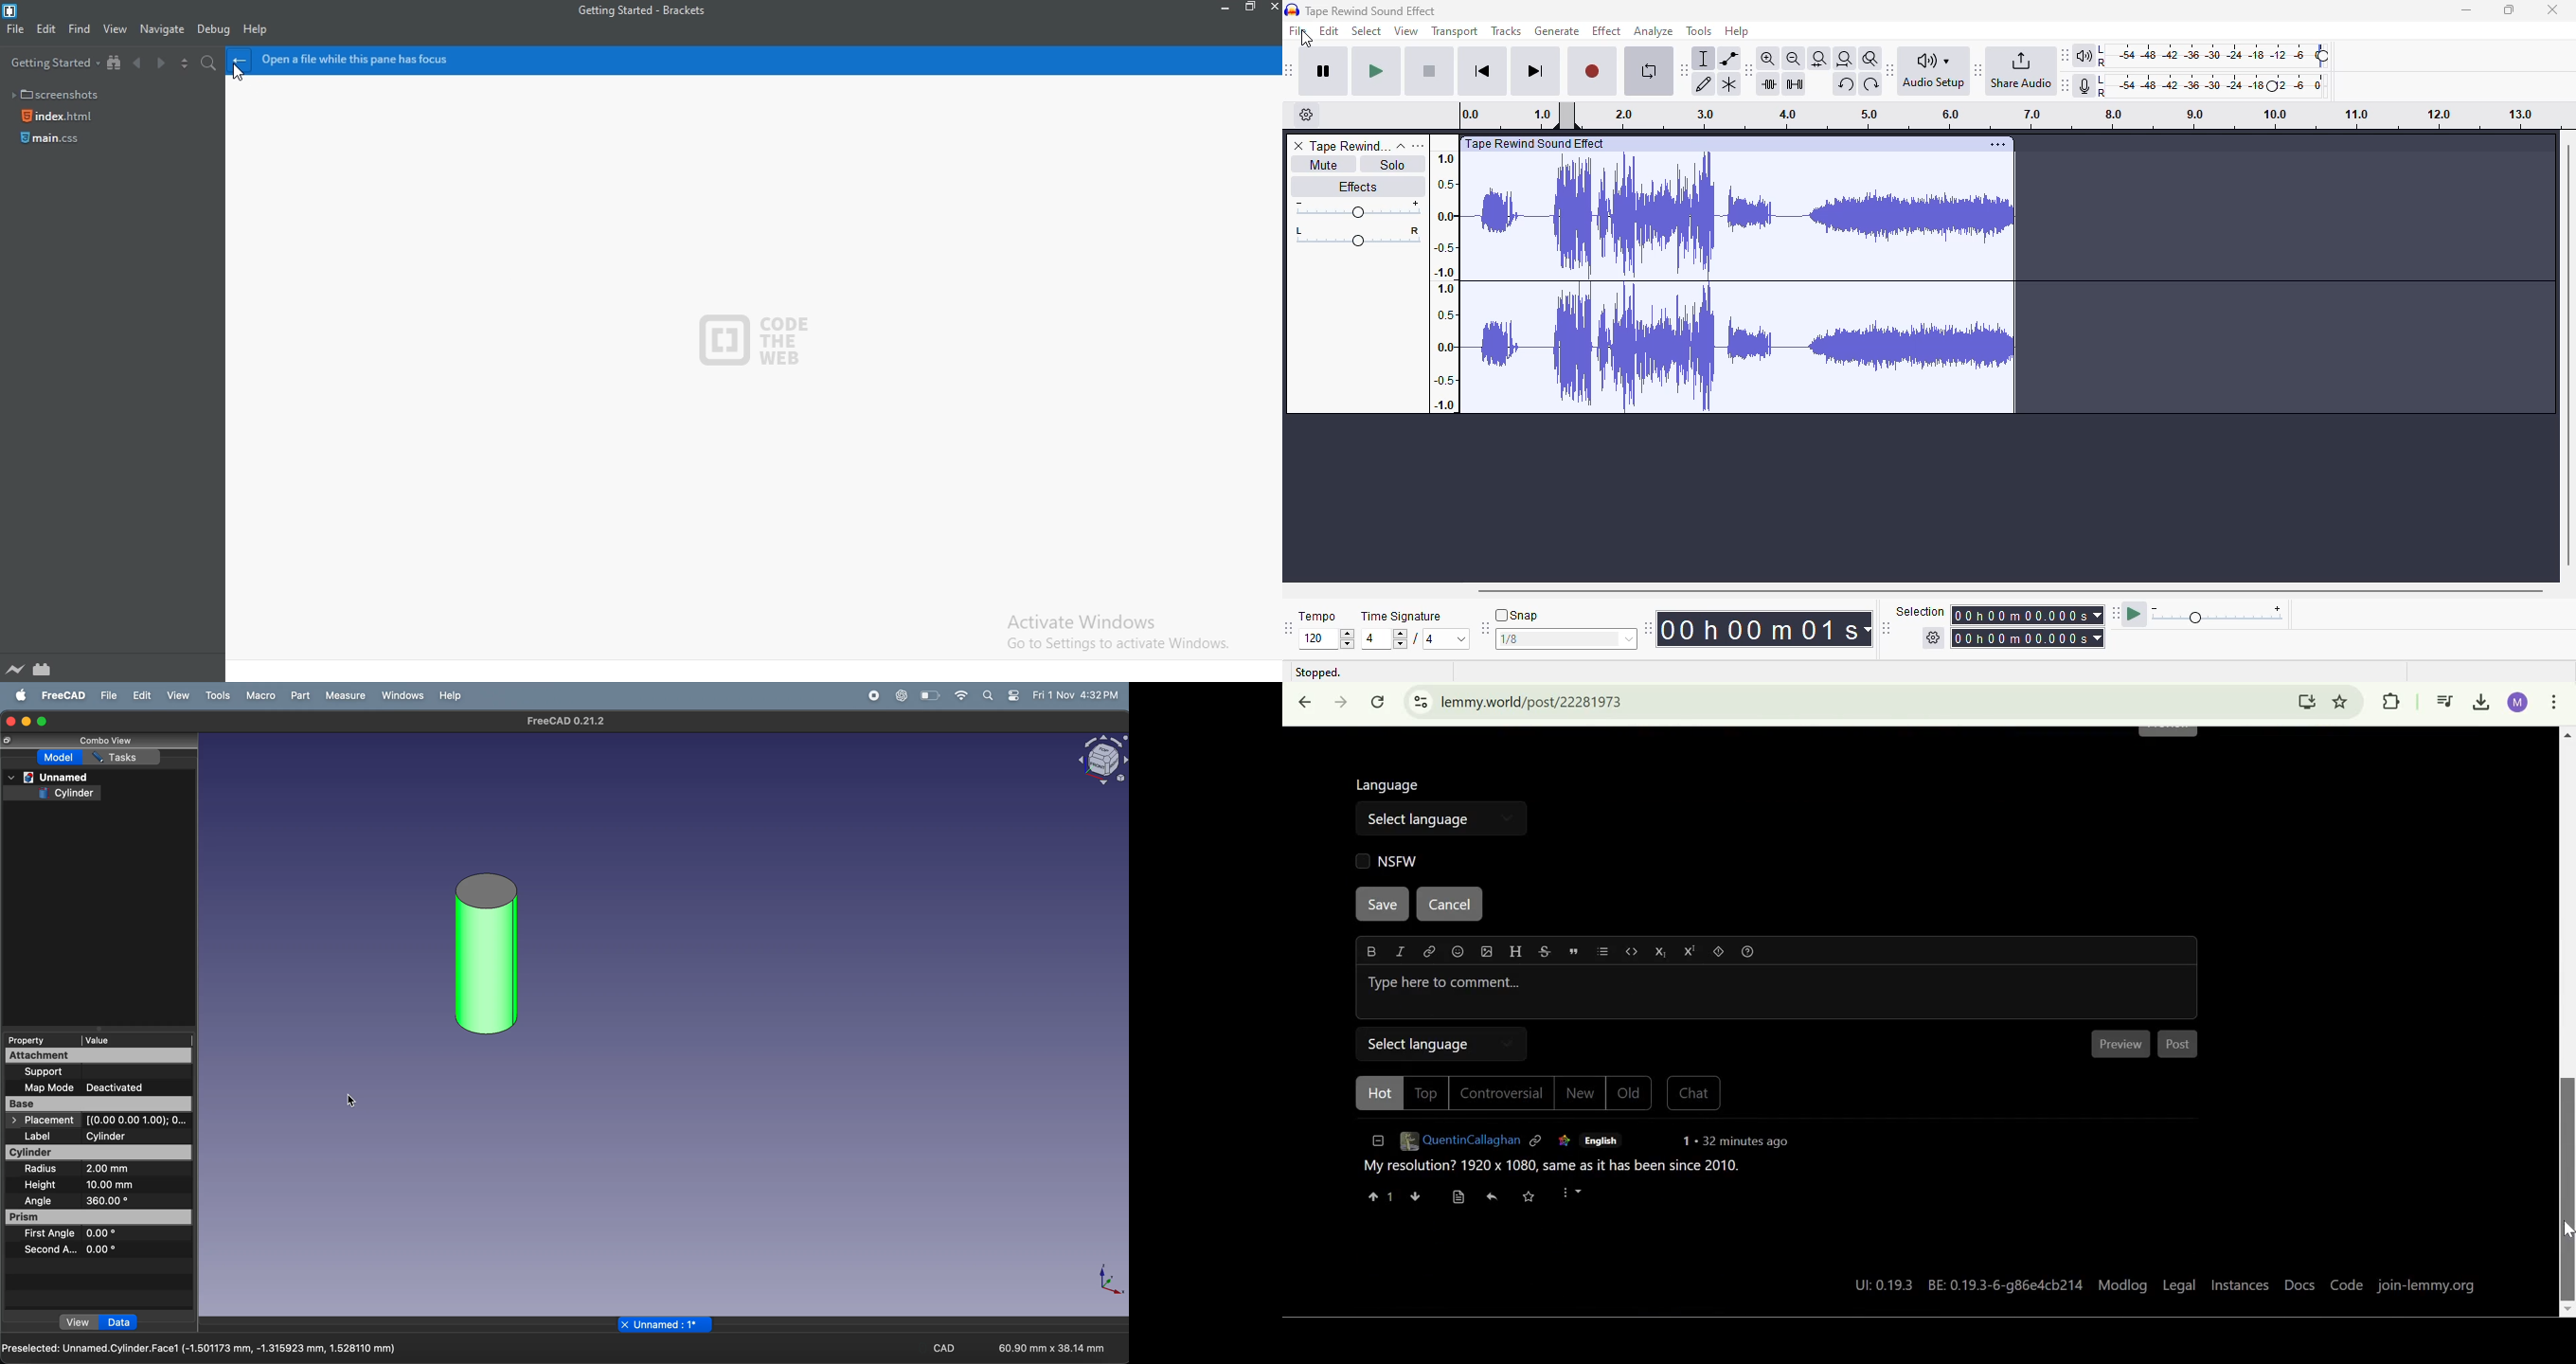  What do you see at coordinates (1102, 760) in the screenshot?
I see `object view` at bounding box center [1102, 760].